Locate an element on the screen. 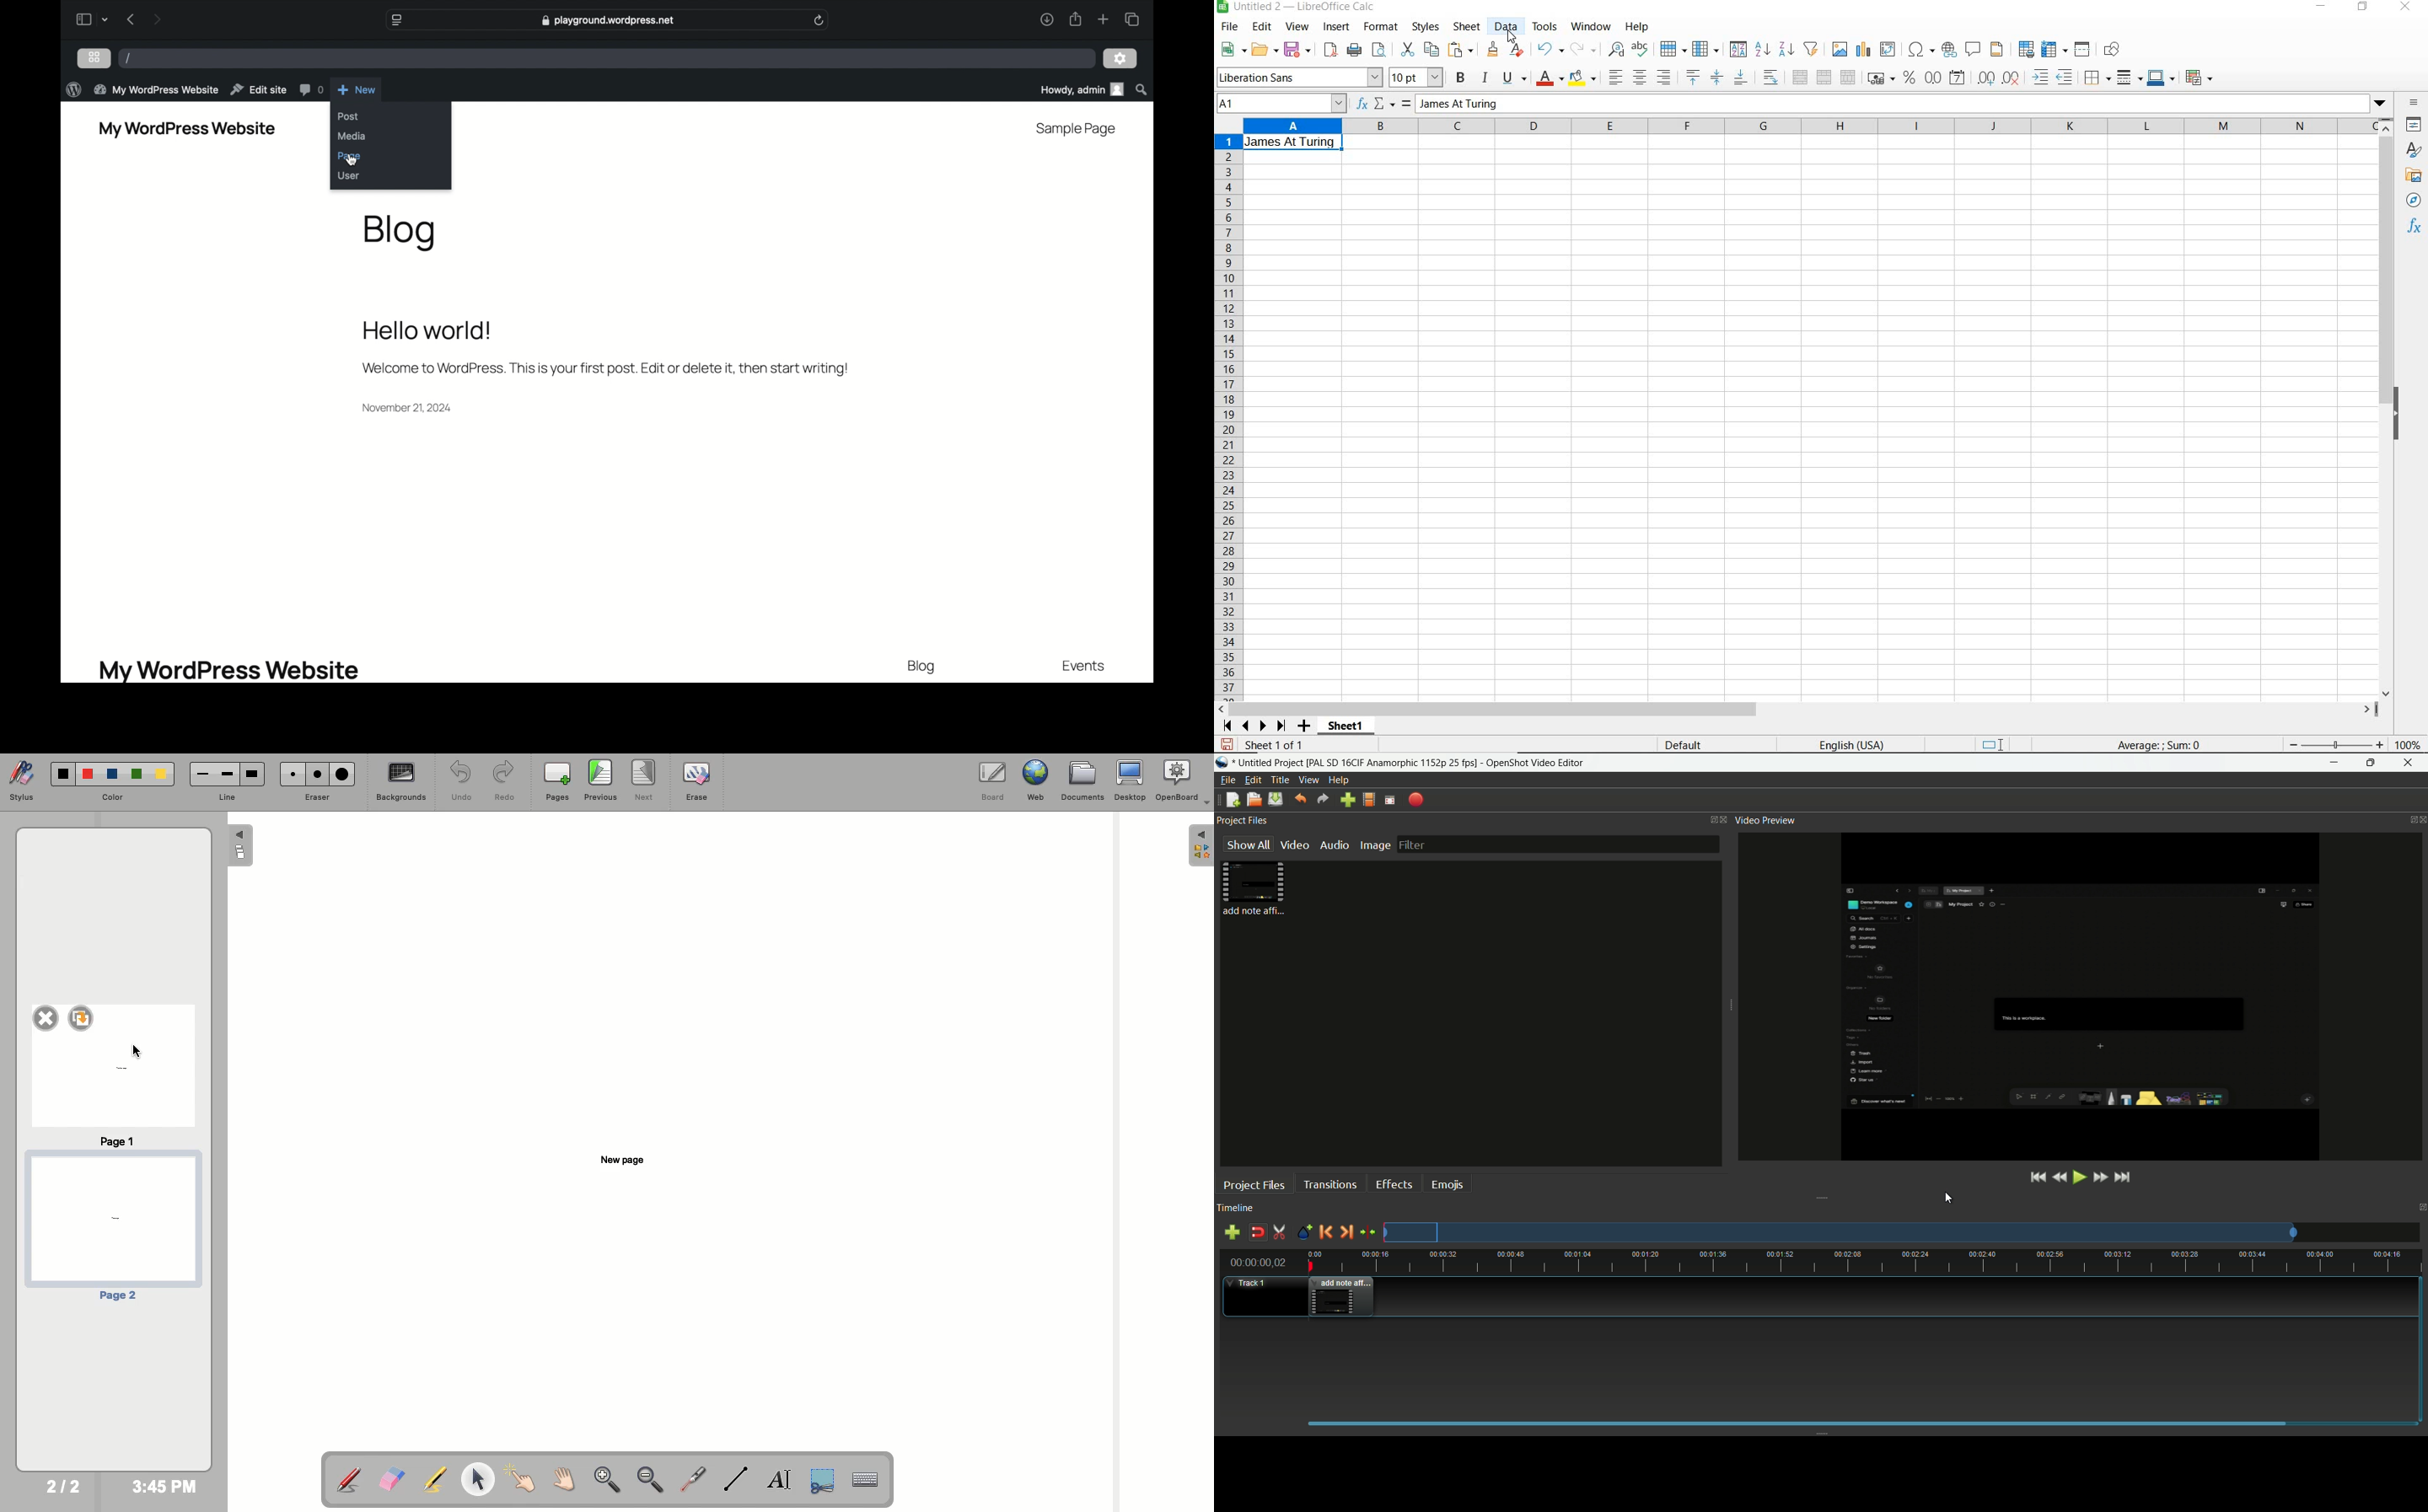 Image resolution: width=2436 pixels, height=1512 pixels. wrap text is located at coordinates (1770, 79).